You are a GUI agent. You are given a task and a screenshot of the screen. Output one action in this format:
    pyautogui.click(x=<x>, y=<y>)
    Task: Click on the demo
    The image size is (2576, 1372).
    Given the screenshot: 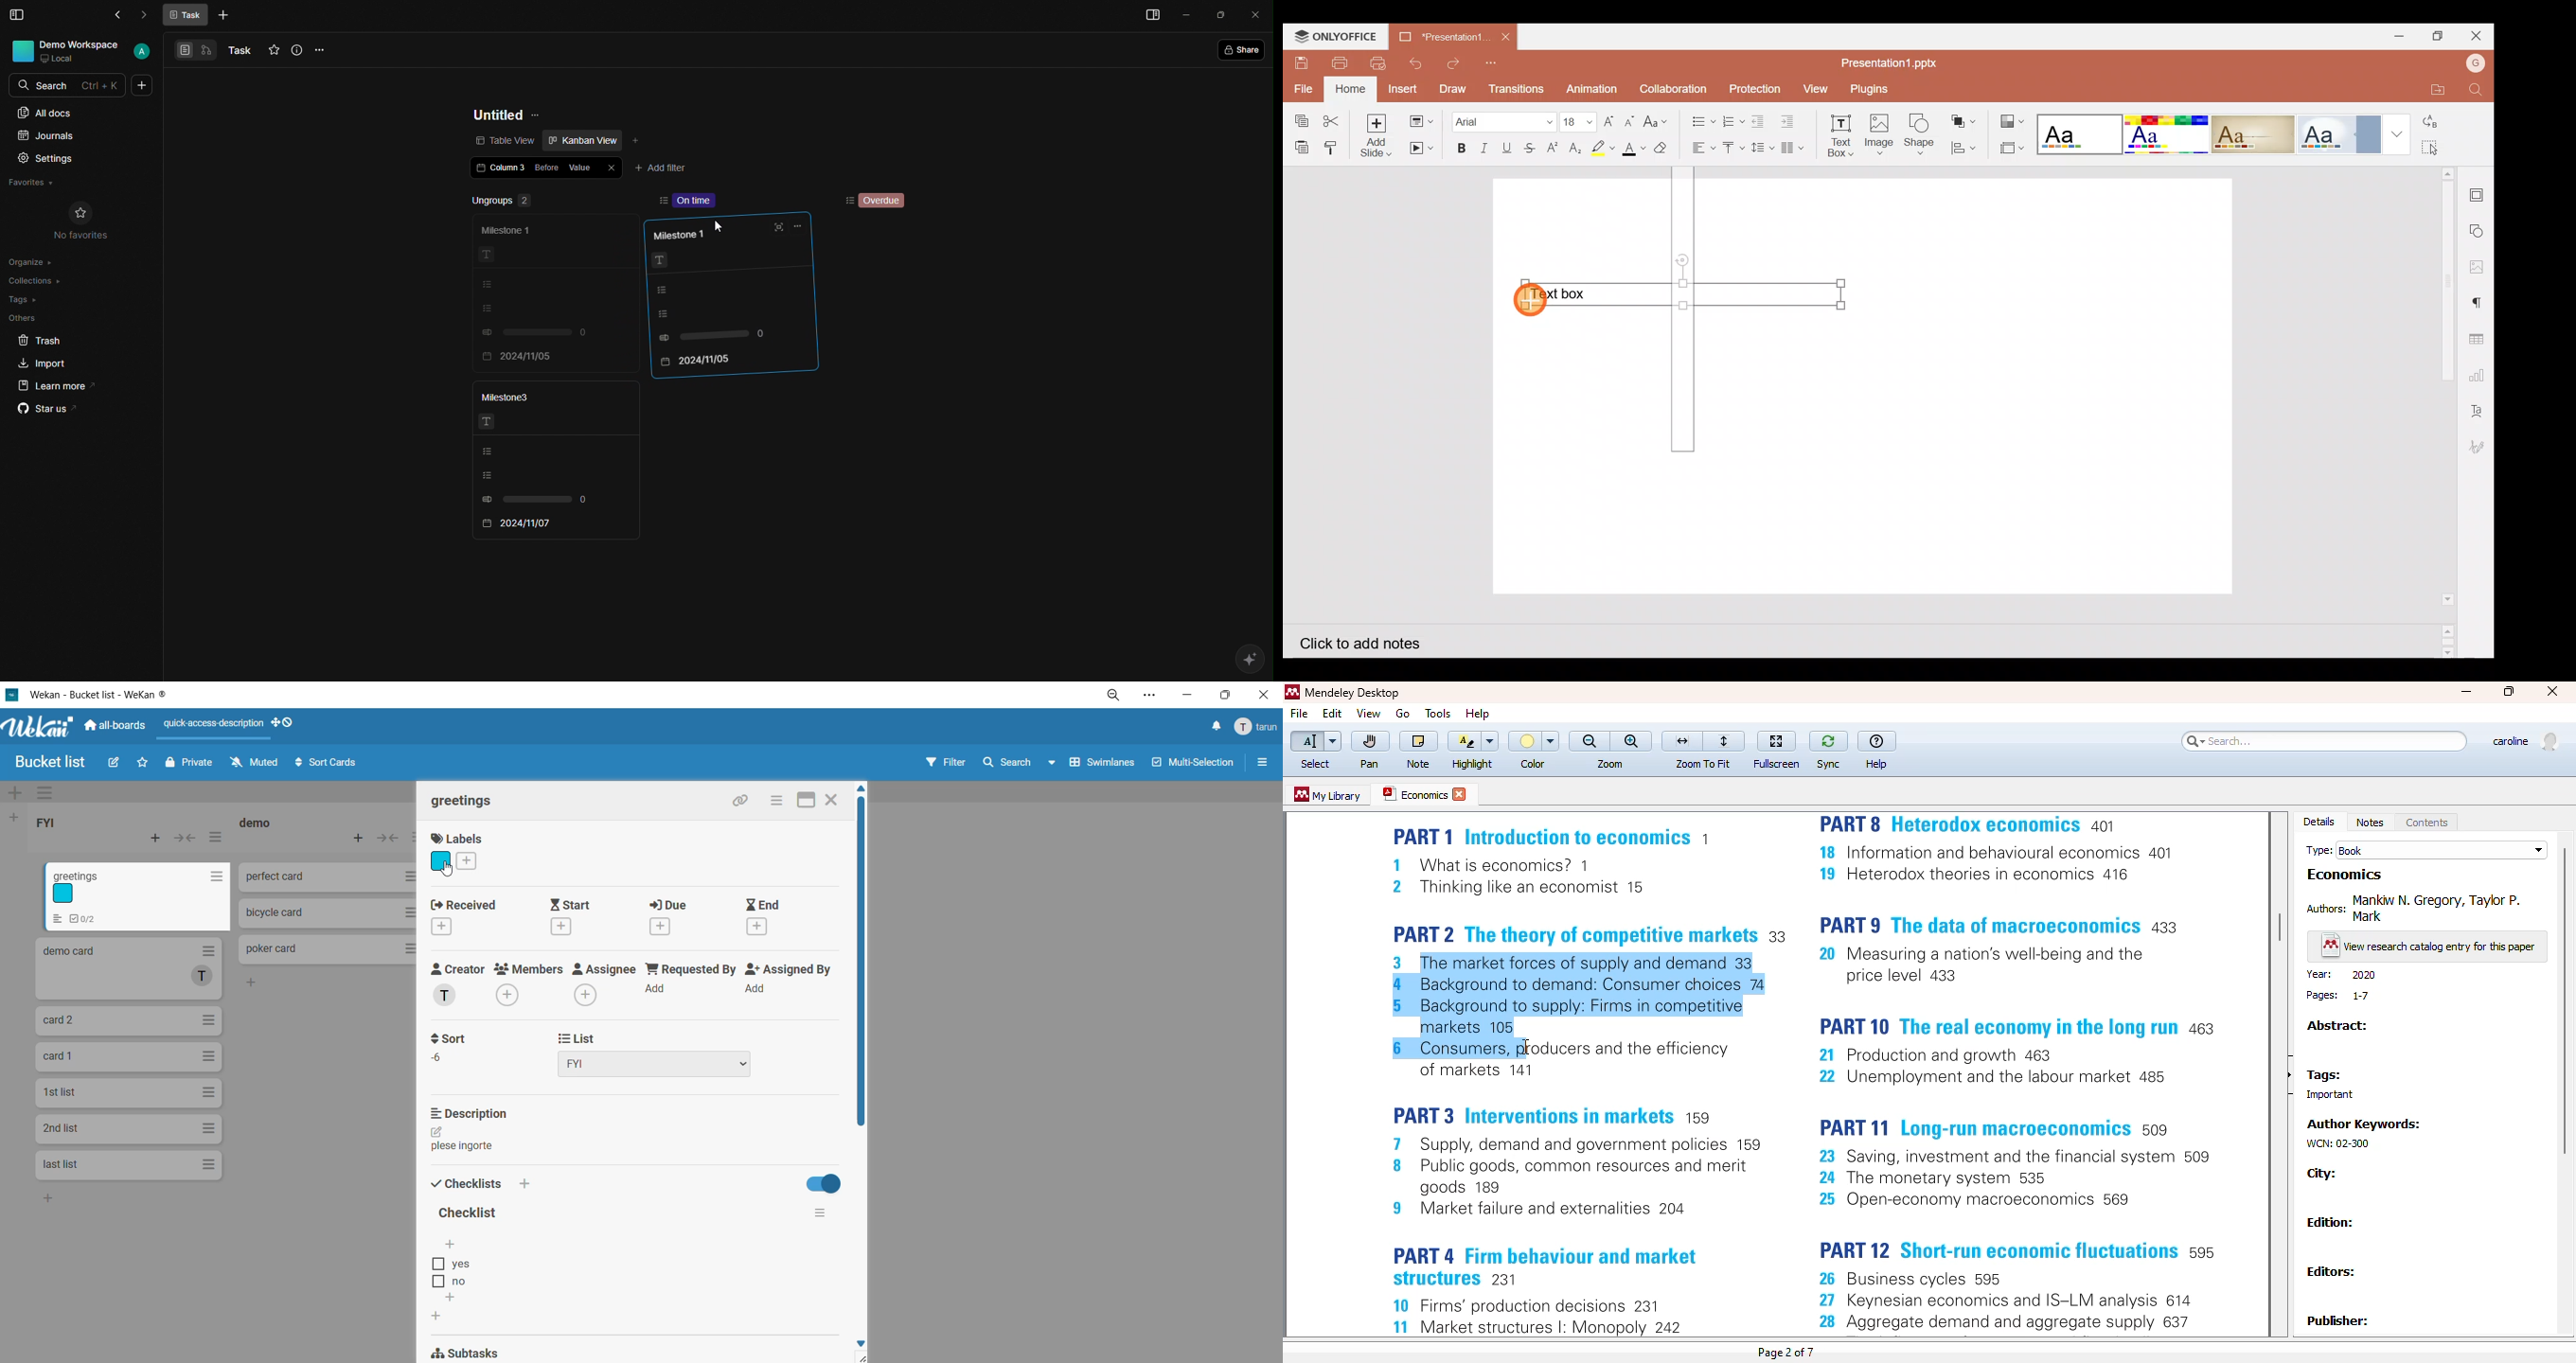 What is the action you would take?
    pyautogui.click(x=259, y=822)
    